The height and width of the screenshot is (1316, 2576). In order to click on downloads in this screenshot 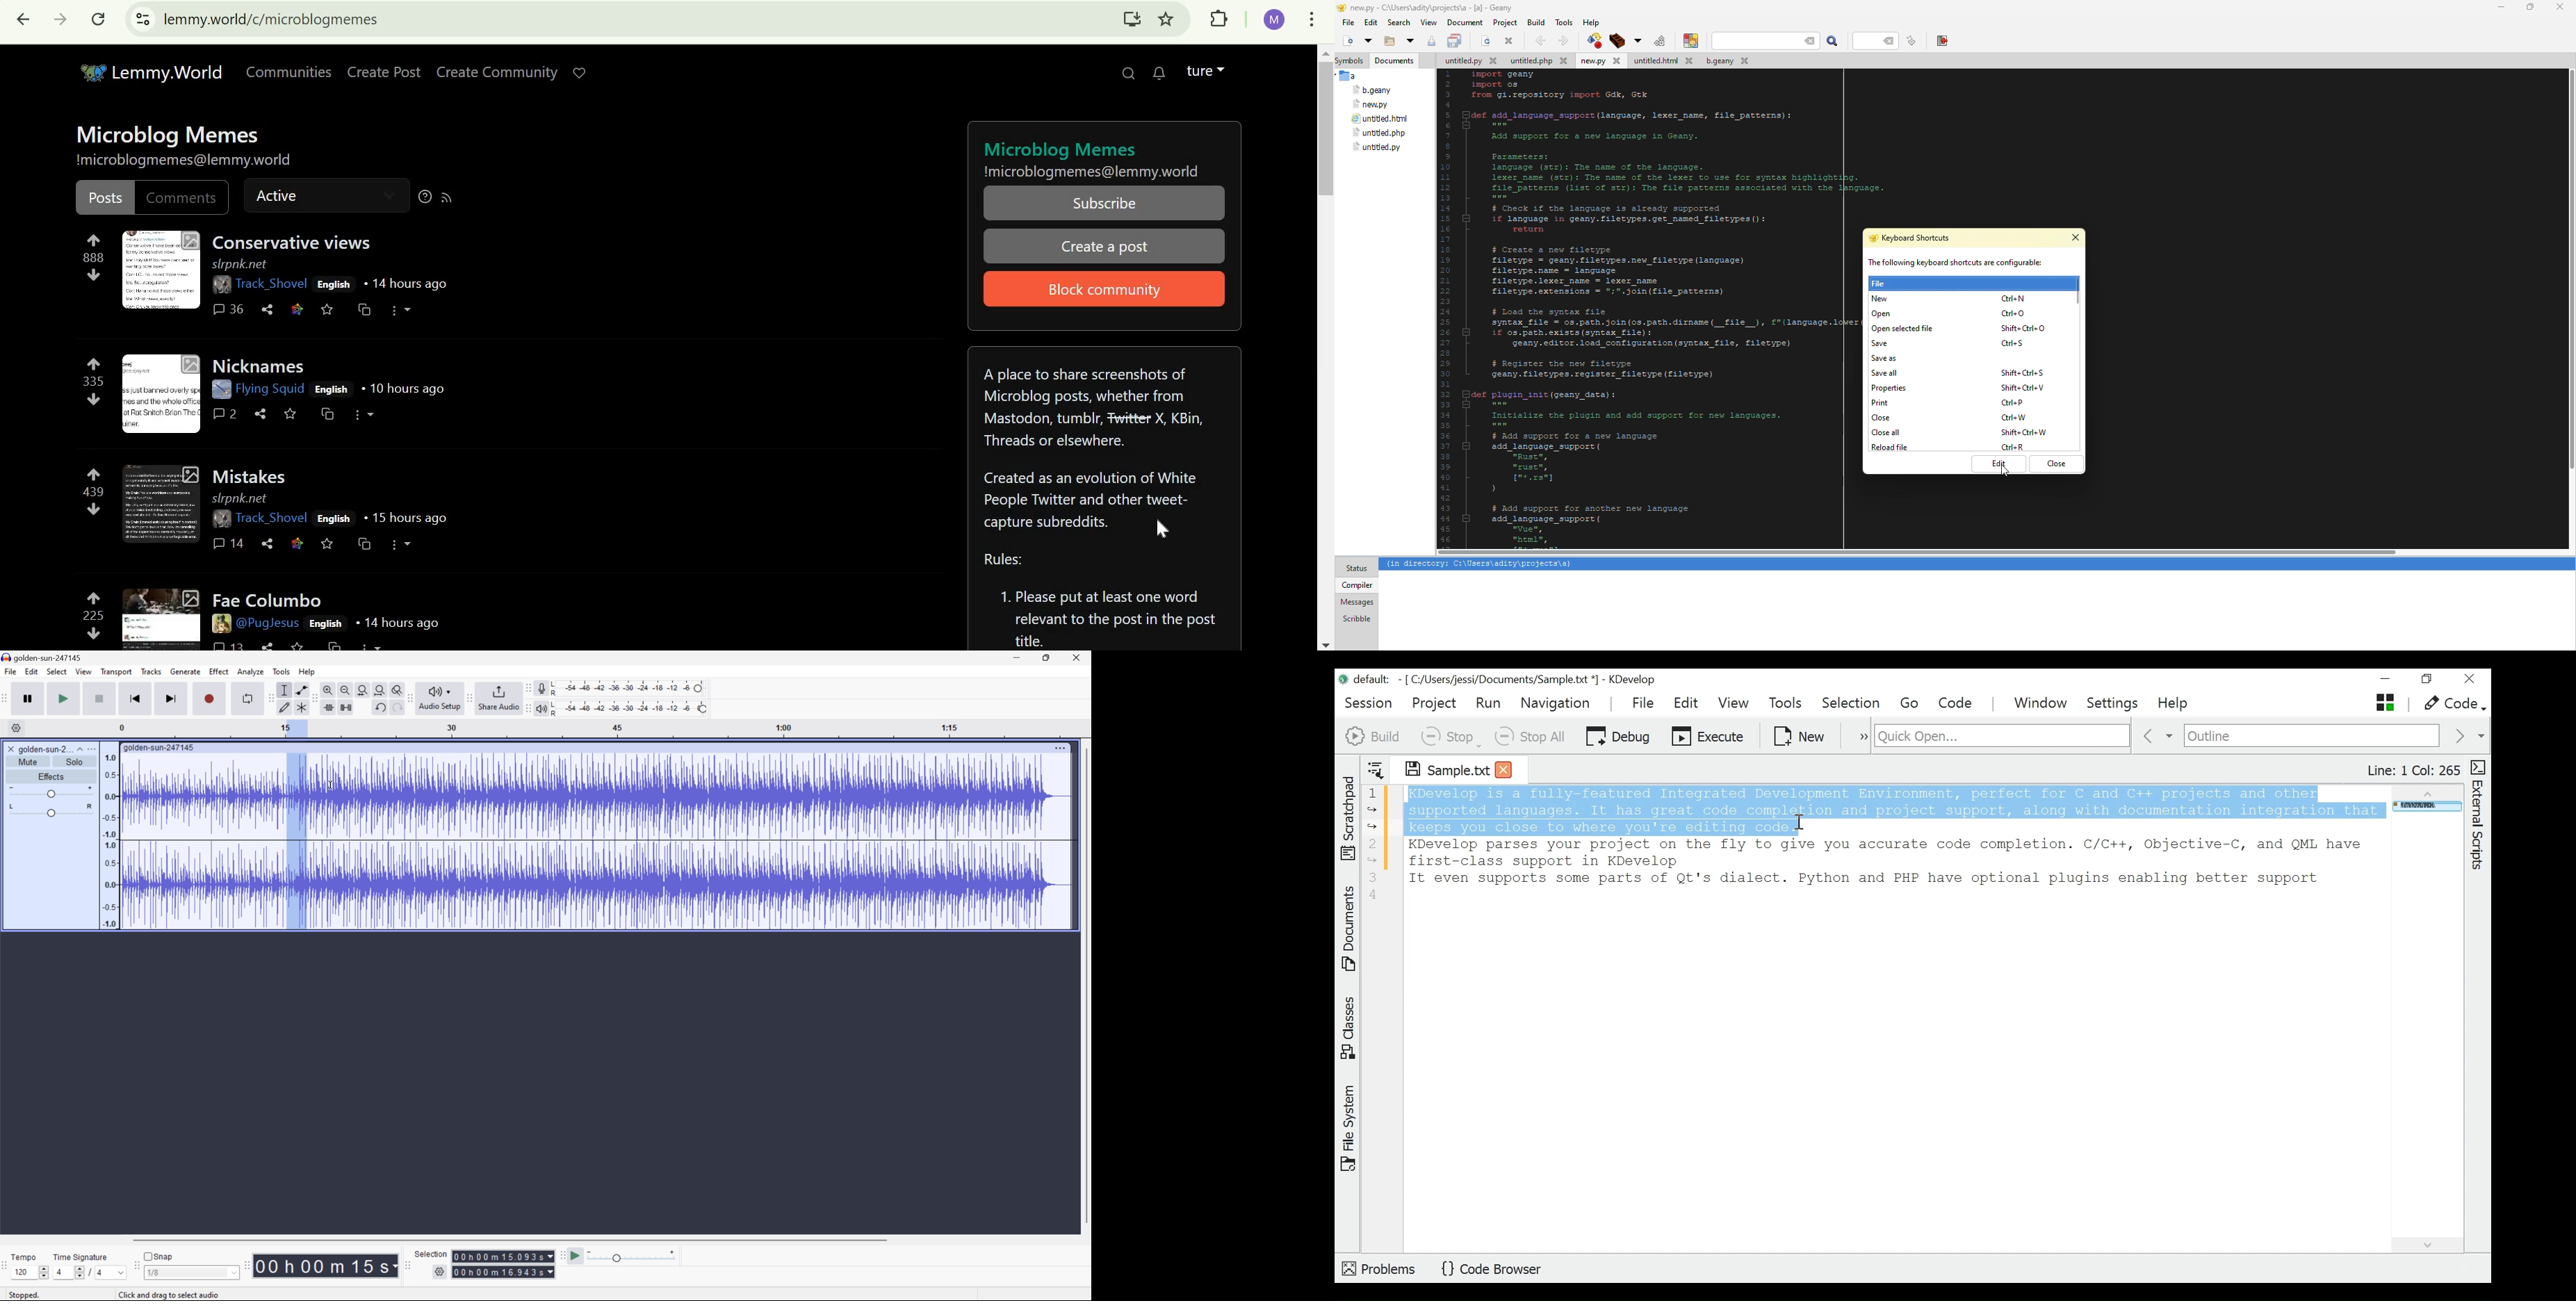, I will do `click(1128, 20)`.